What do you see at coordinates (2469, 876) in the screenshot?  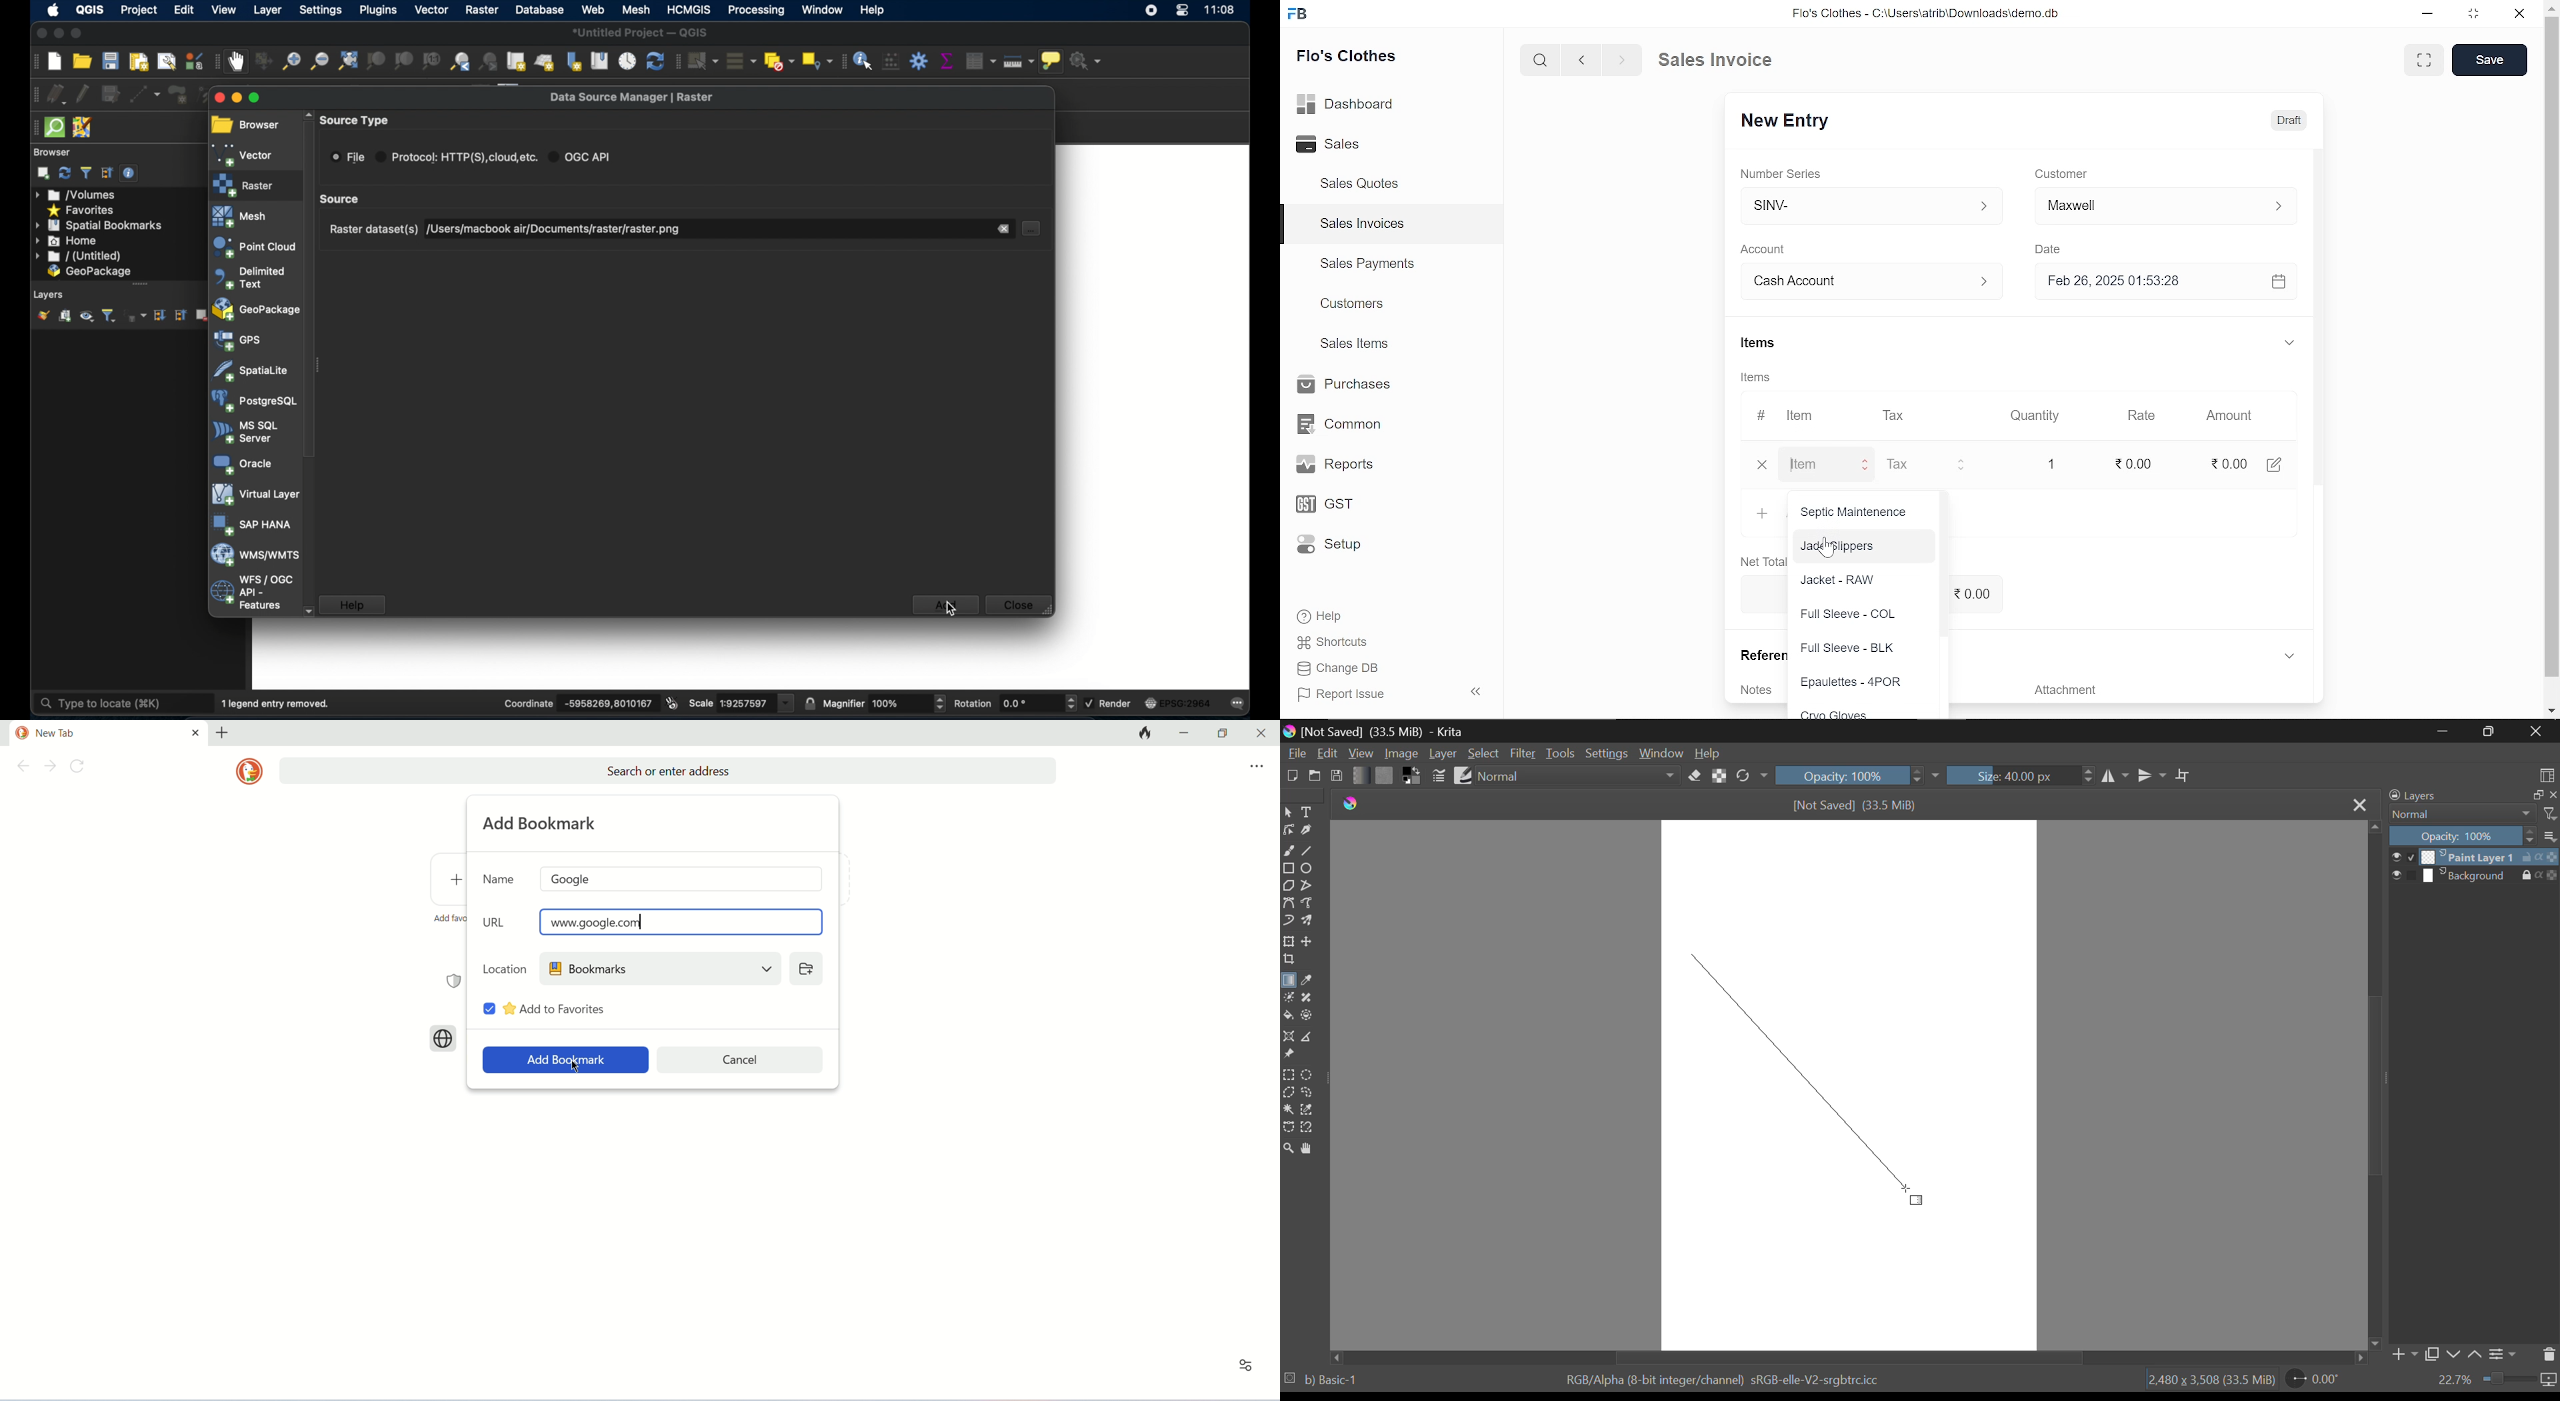 I see `Background` at bounding box center [2469, 876].